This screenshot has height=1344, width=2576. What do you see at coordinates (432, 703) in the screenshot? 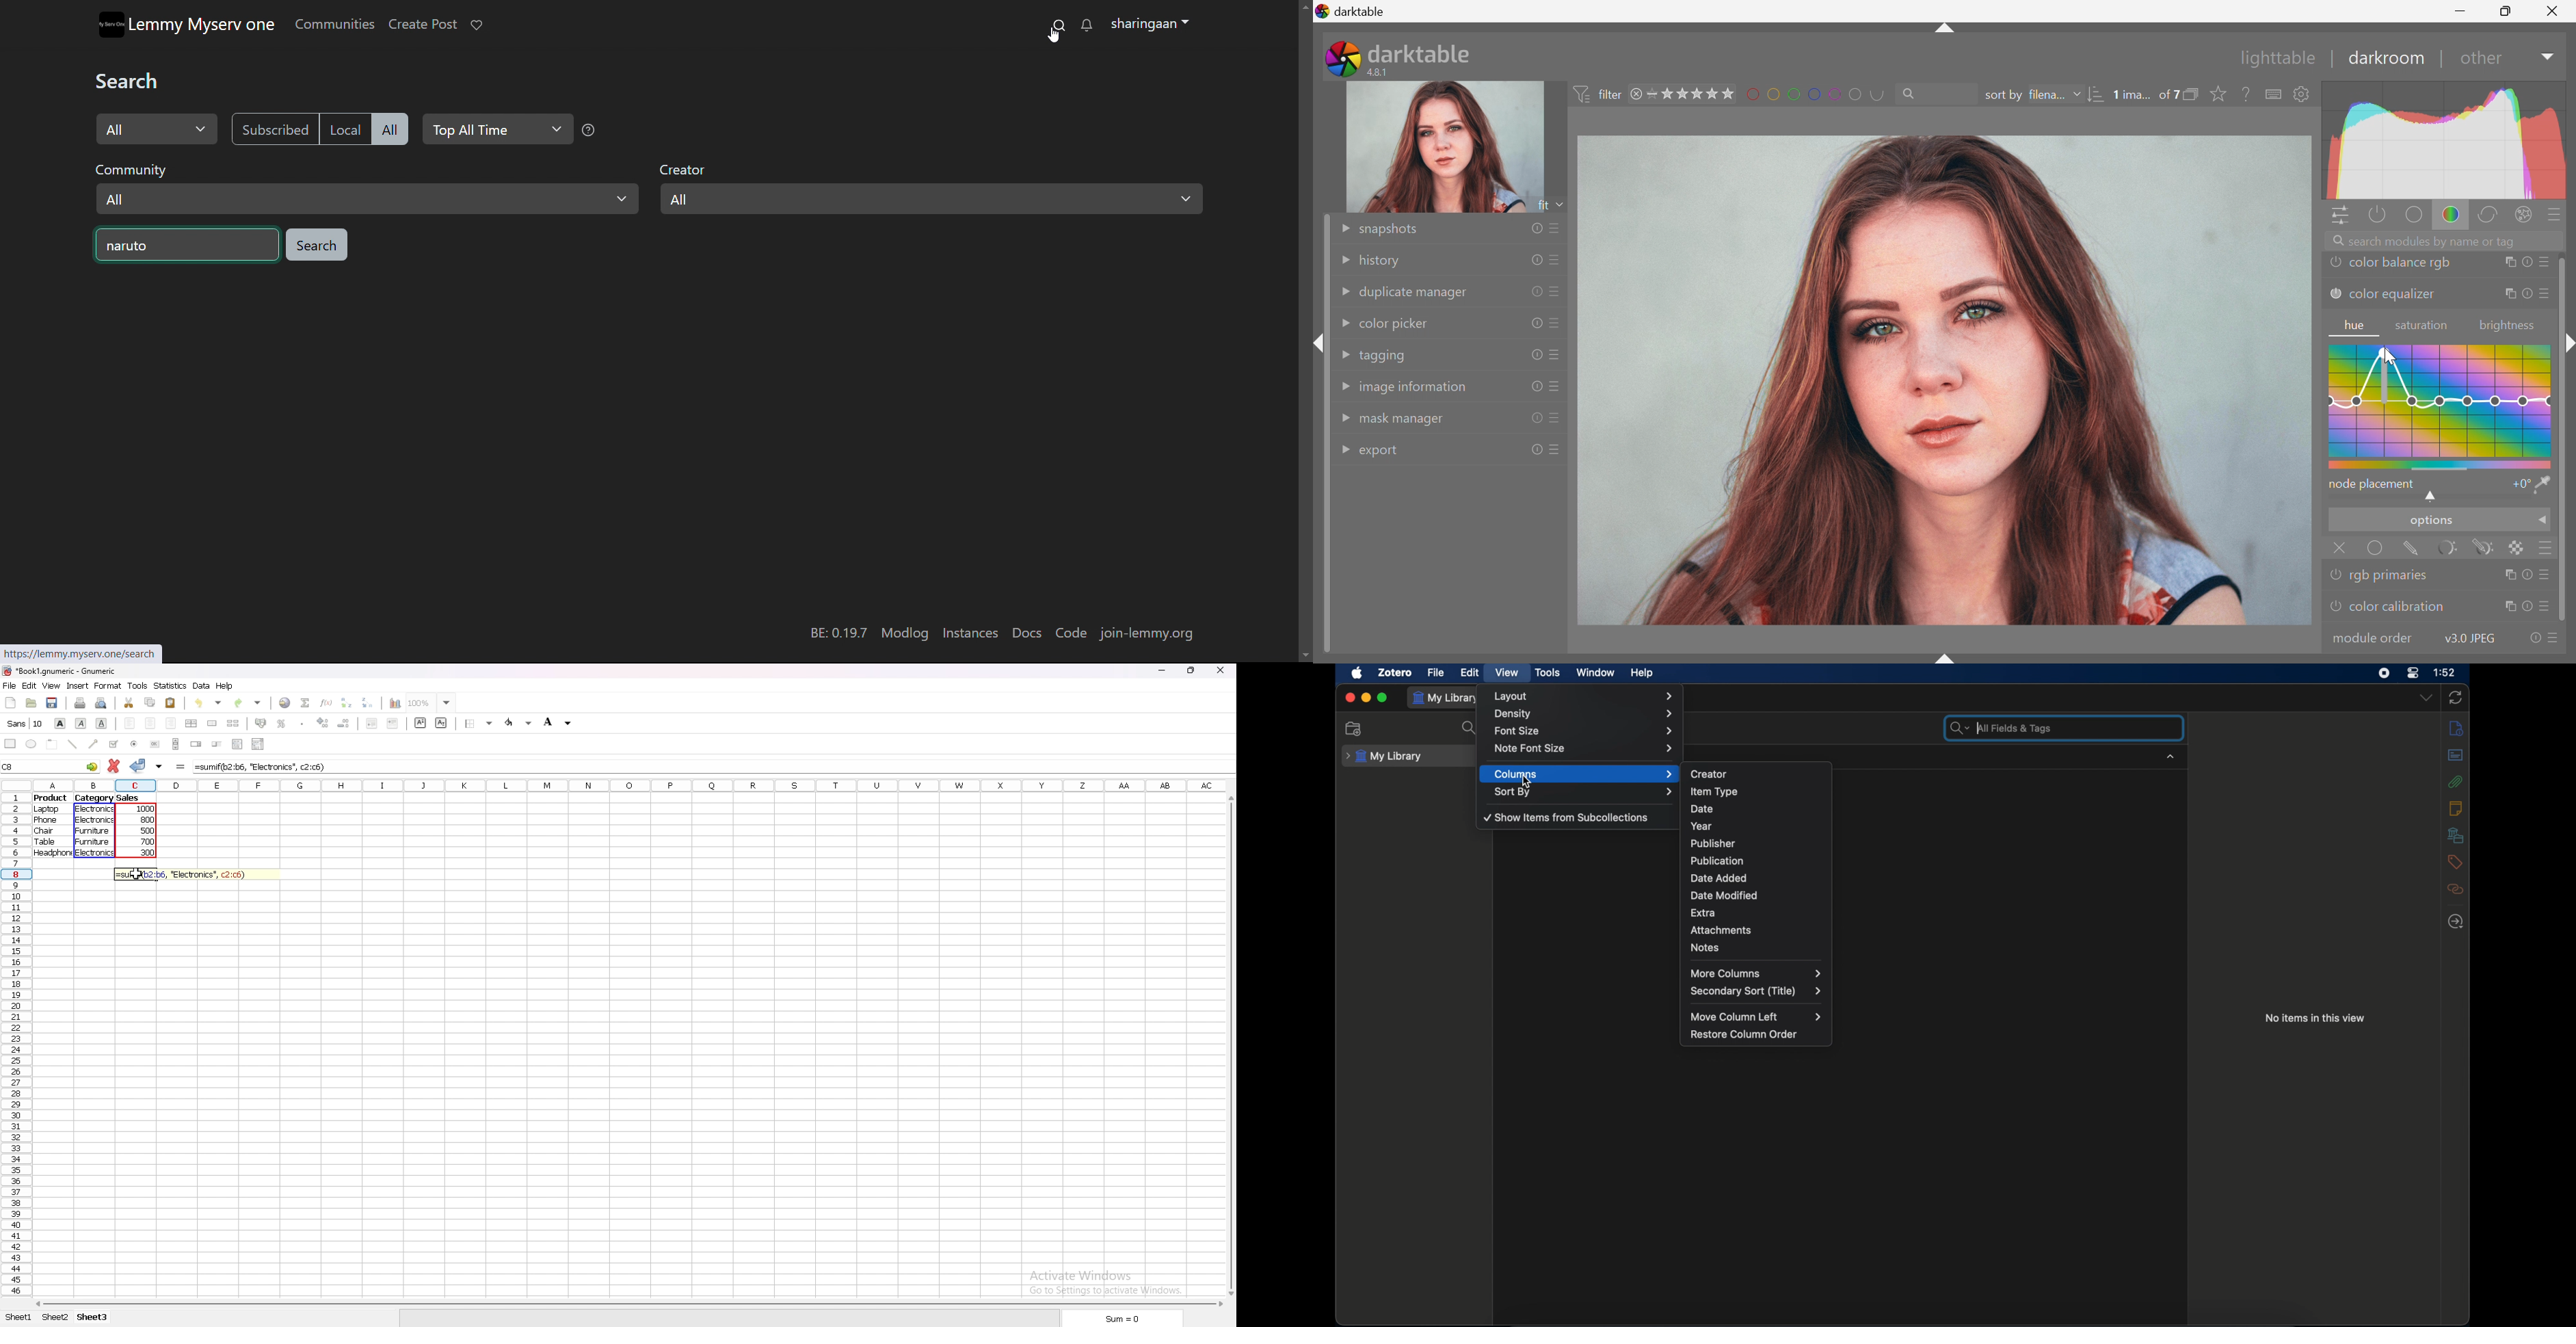
I see `zoom` at bounding box center [432, 703].